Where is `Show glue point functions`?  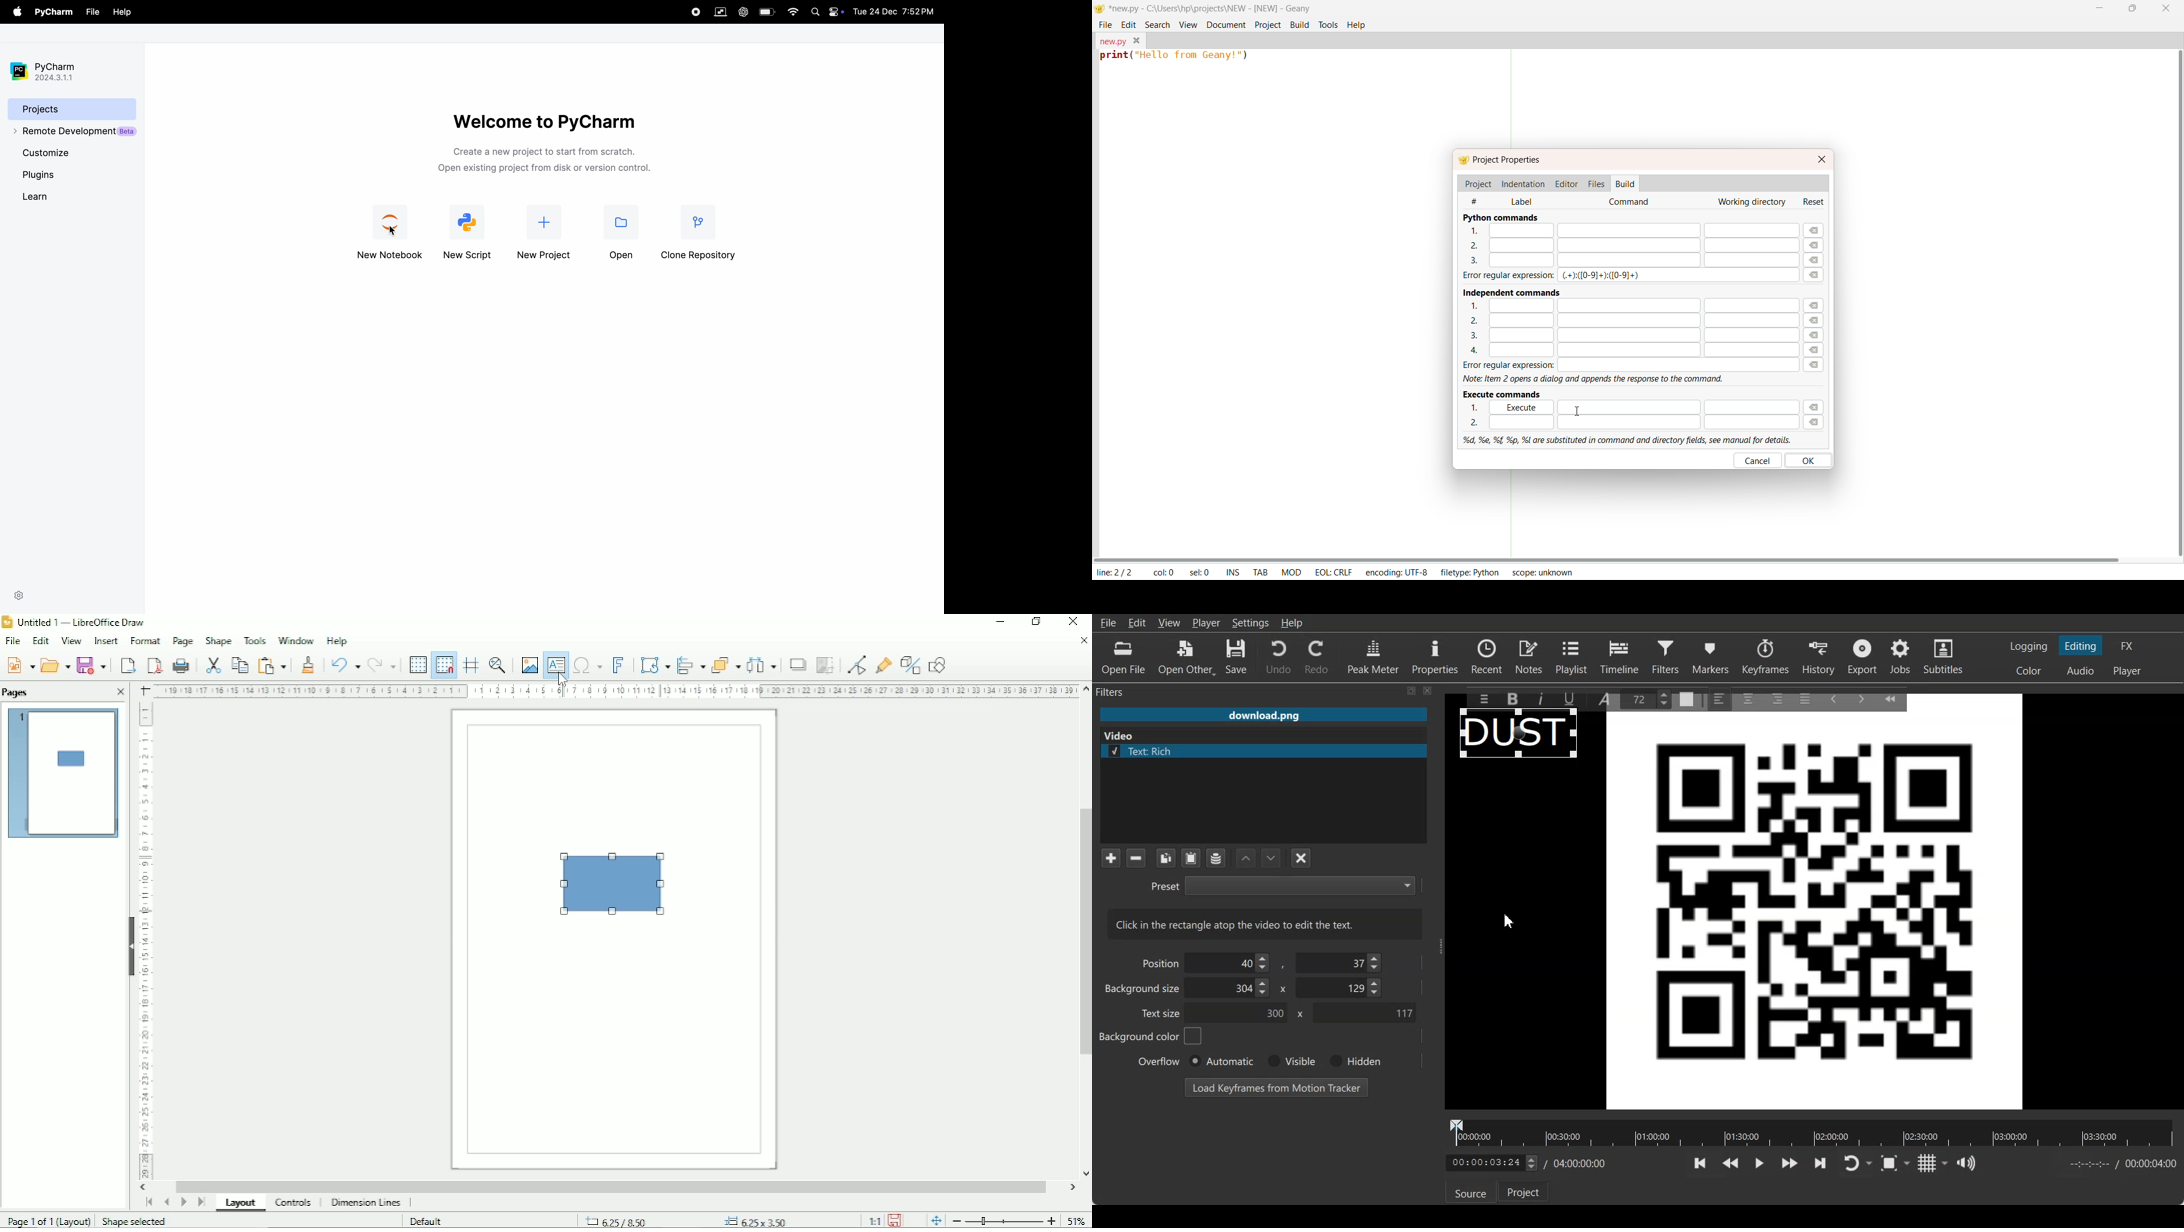
Show glue point functions is located at coordinates (885, 662).